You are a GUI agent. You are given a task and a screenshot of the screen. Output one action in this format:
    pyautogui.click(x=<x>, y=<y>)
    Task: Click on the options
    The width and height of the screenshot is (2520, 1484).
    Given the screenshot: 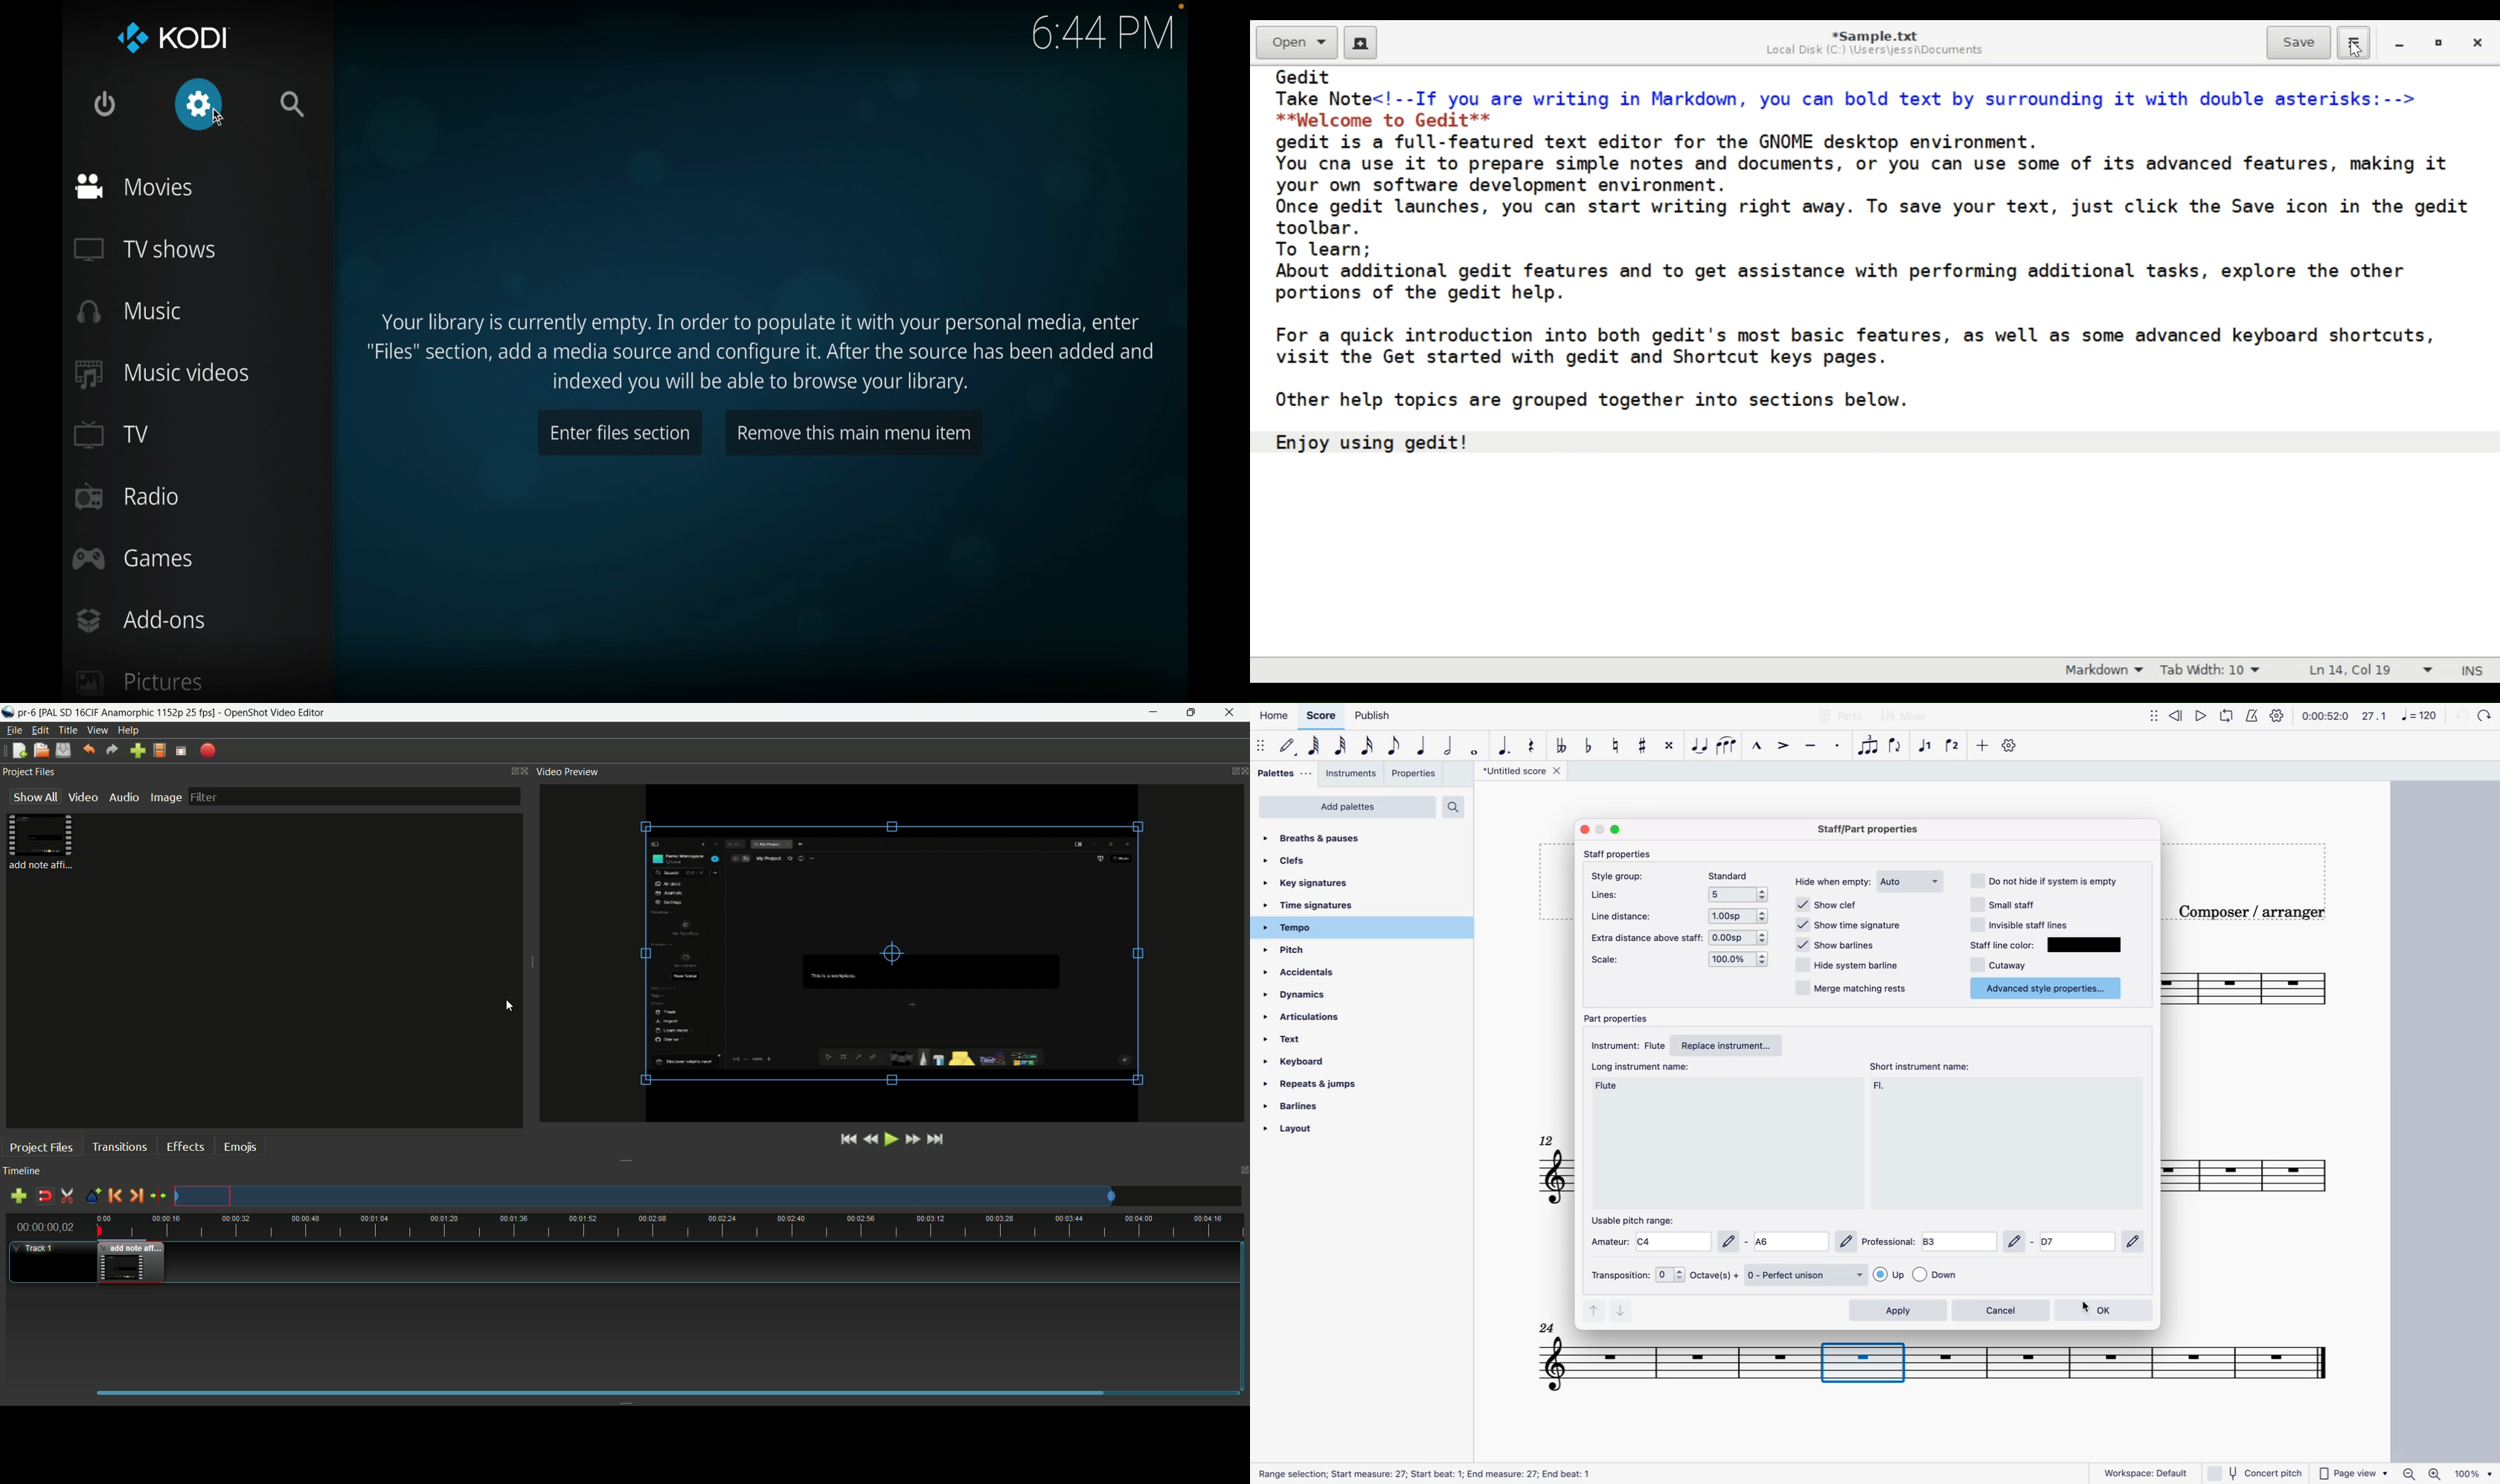 What is the action you would take?
    pyautogui.click(x=1741, y=939)
    